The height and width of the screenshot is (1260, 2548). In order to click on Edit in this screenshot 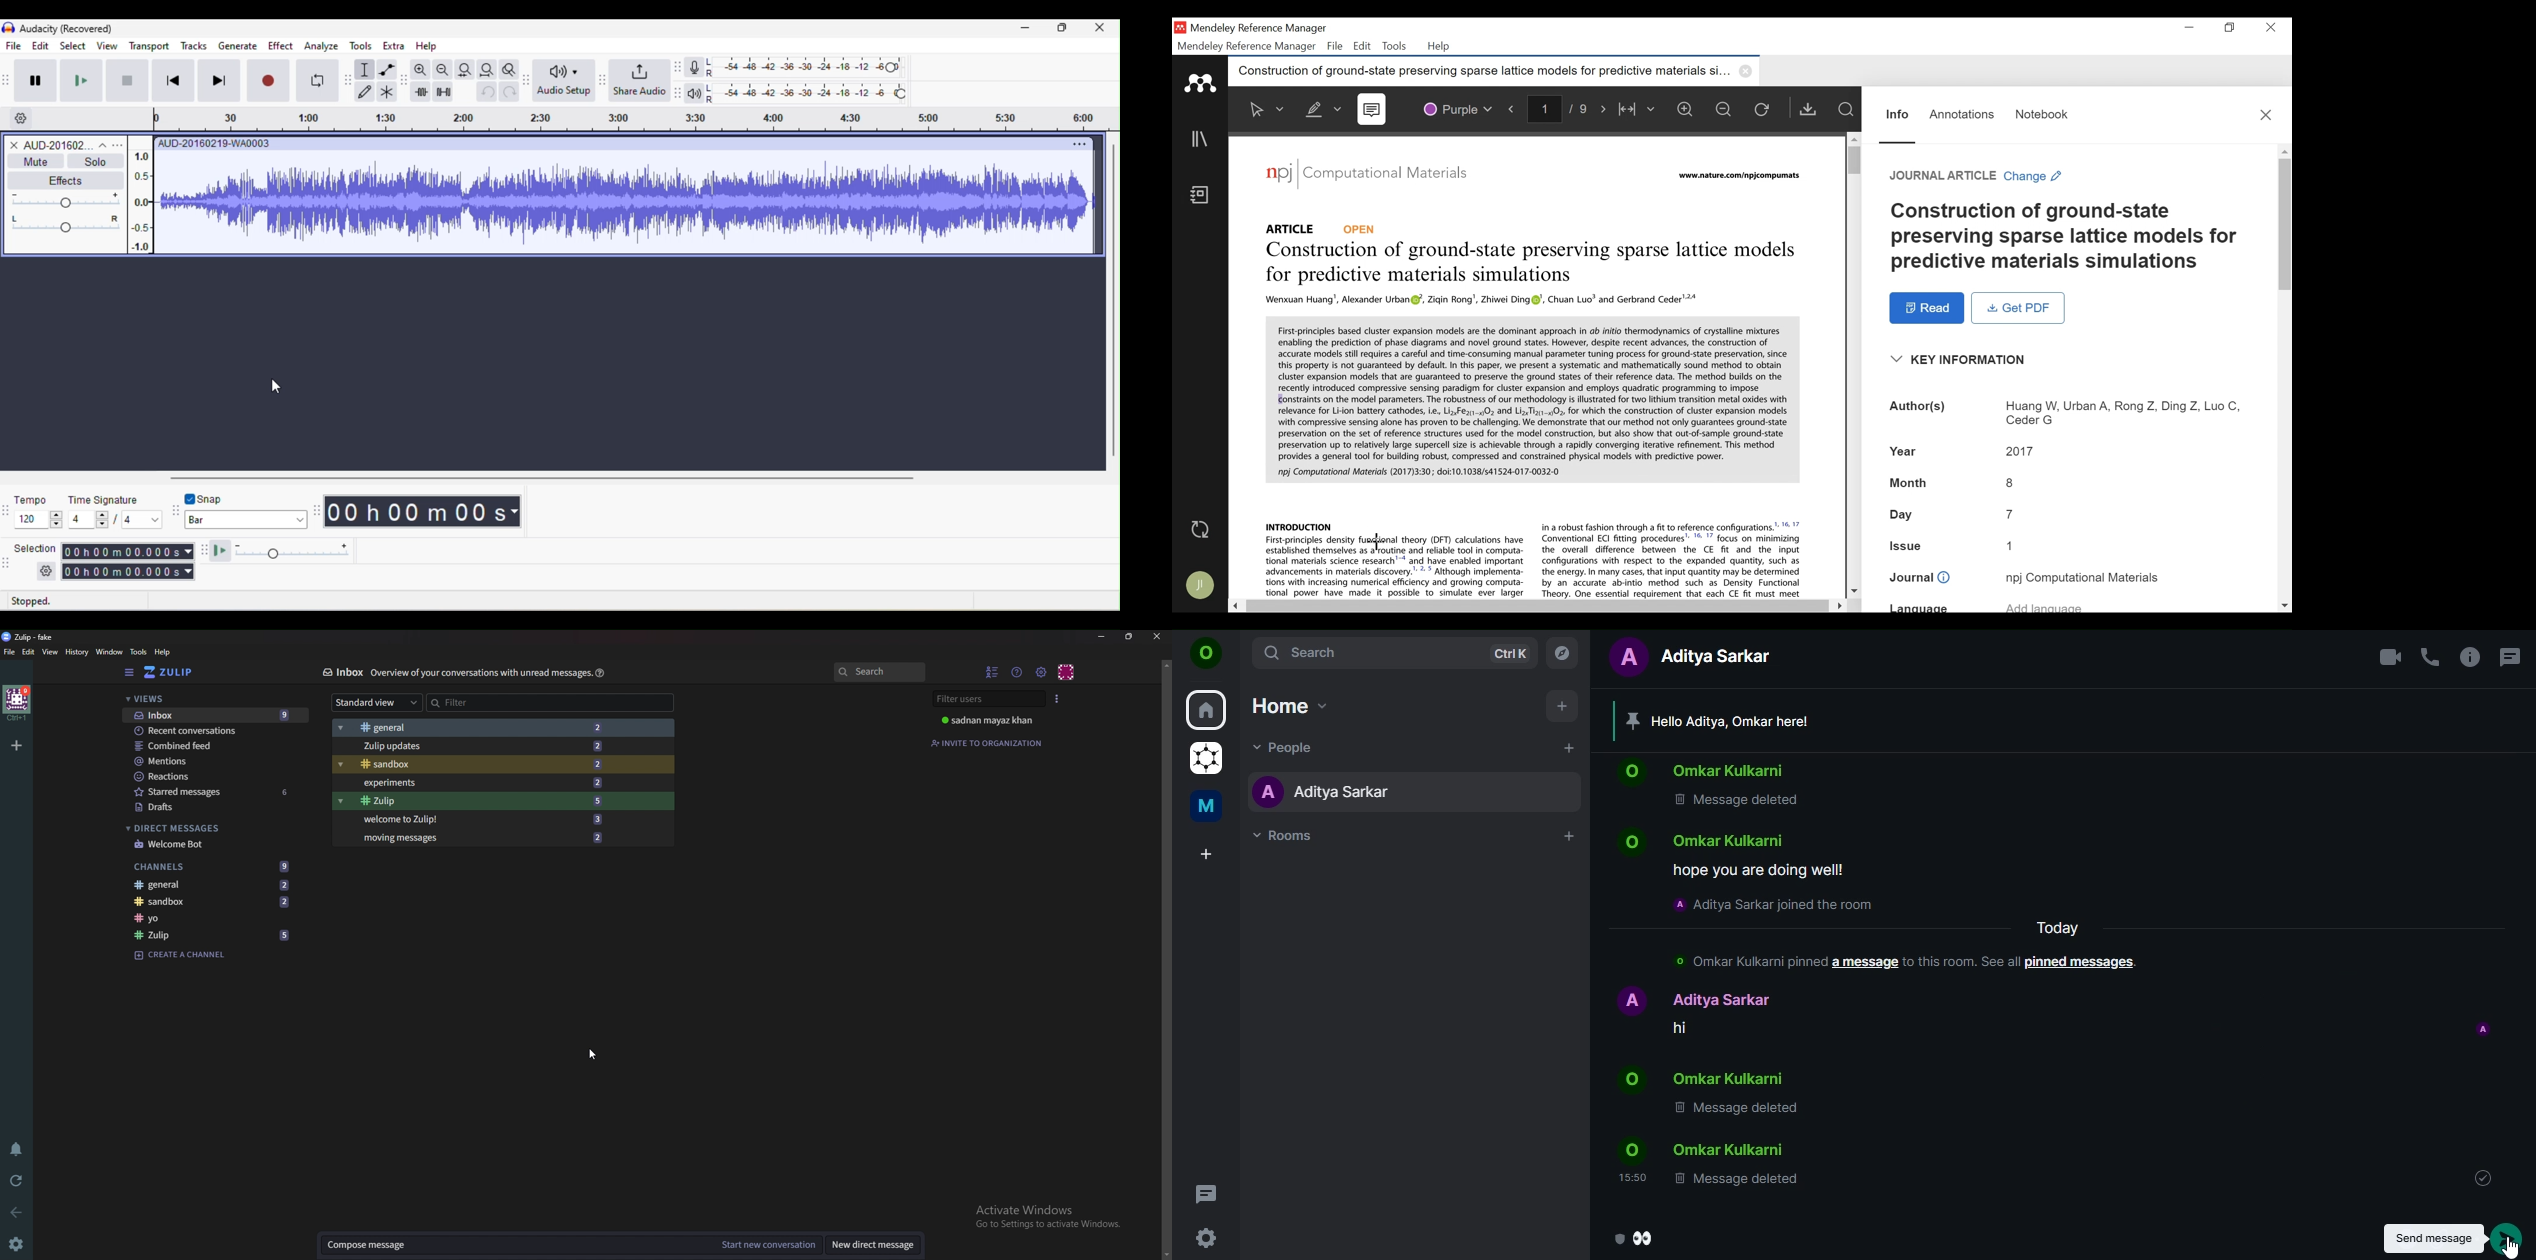, I will do `click(29, 653)`.